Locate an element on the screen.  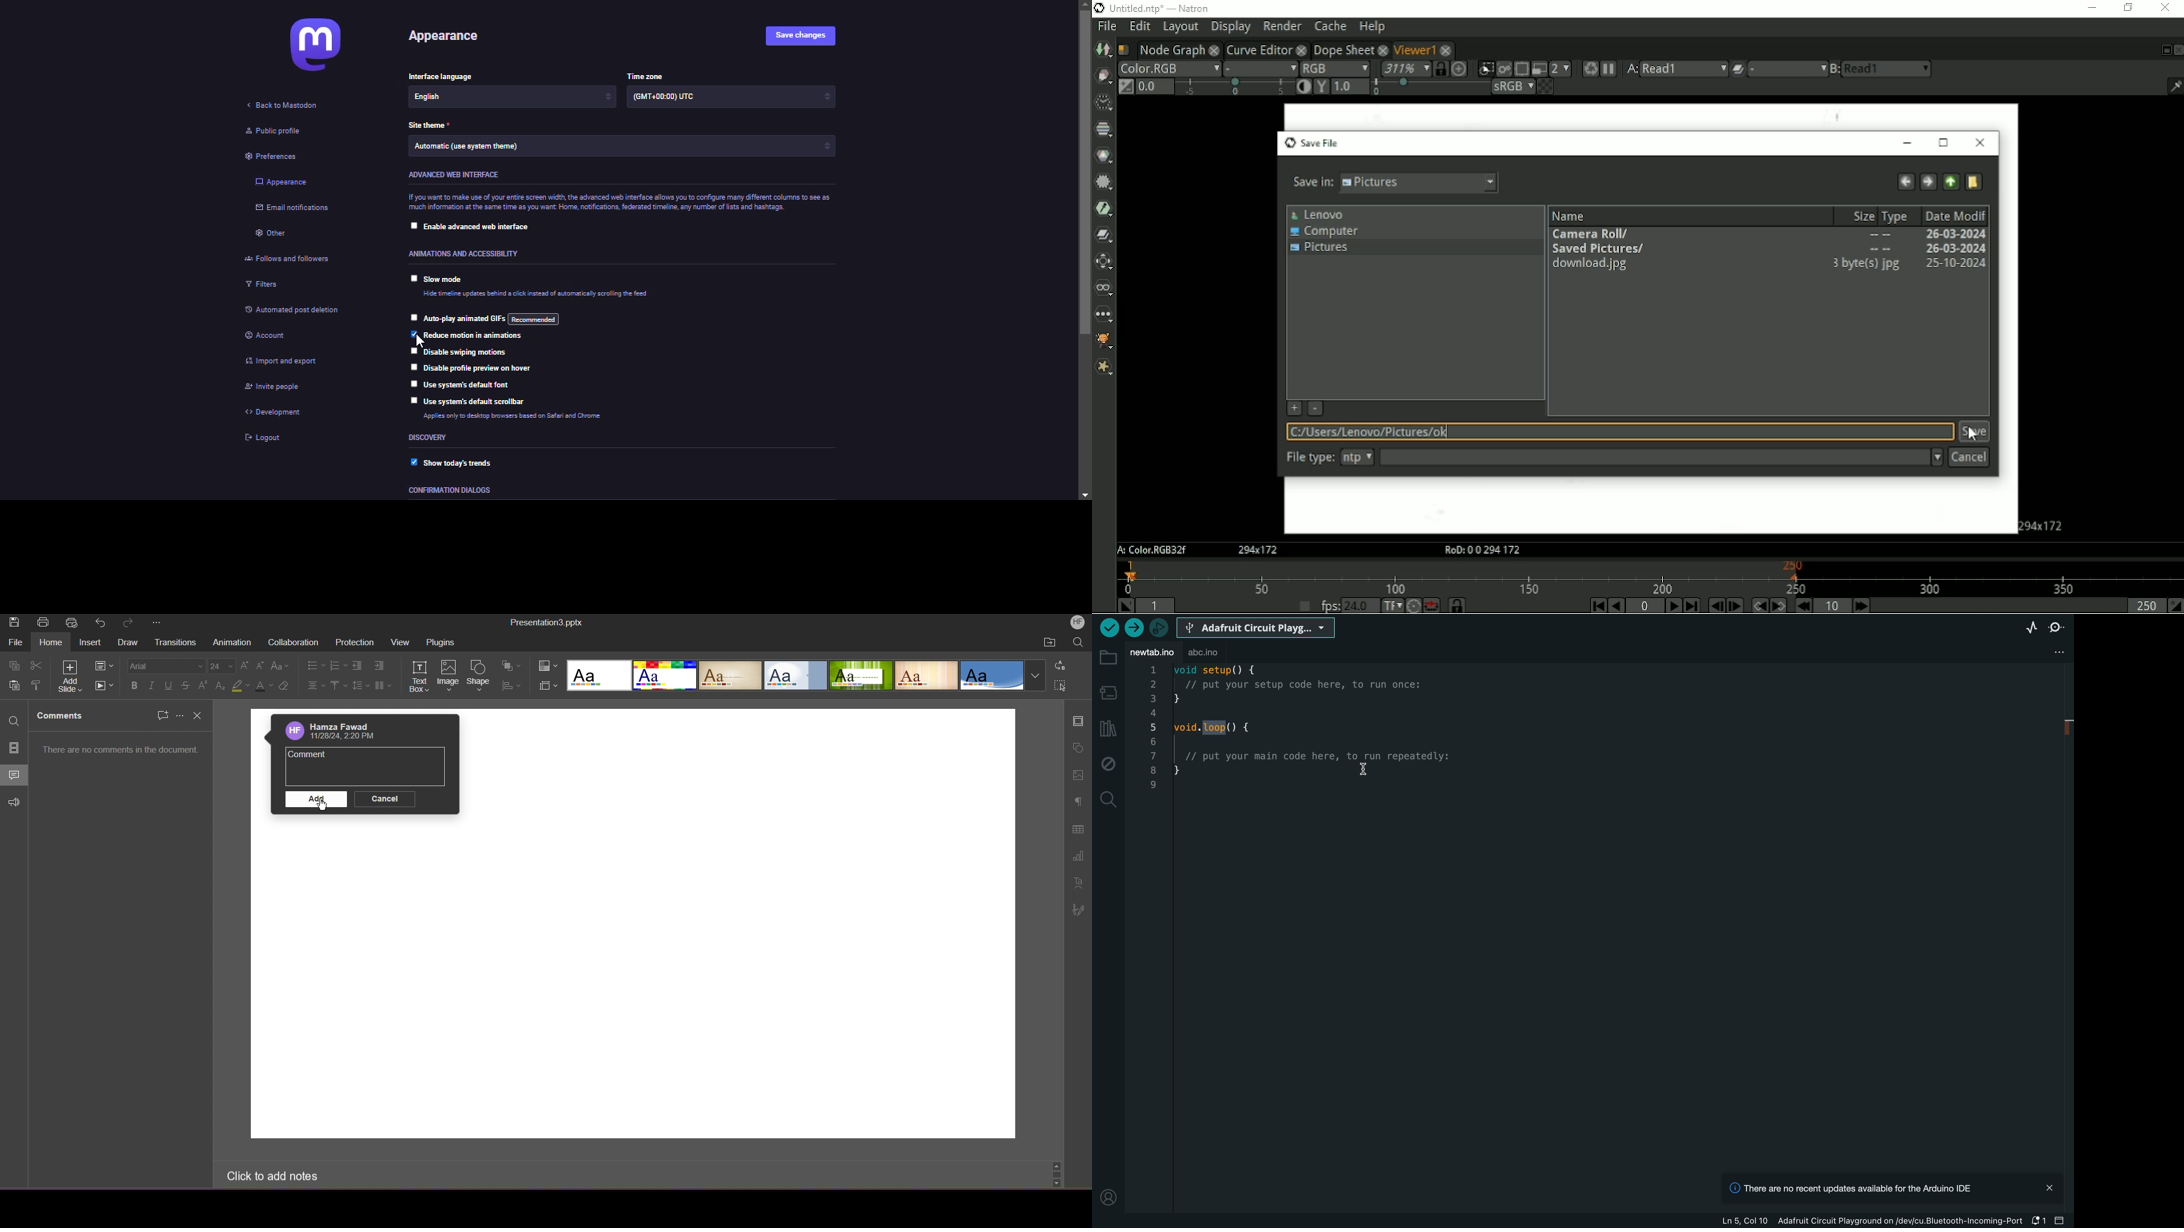
Comments is located at coordinates (62, 716).